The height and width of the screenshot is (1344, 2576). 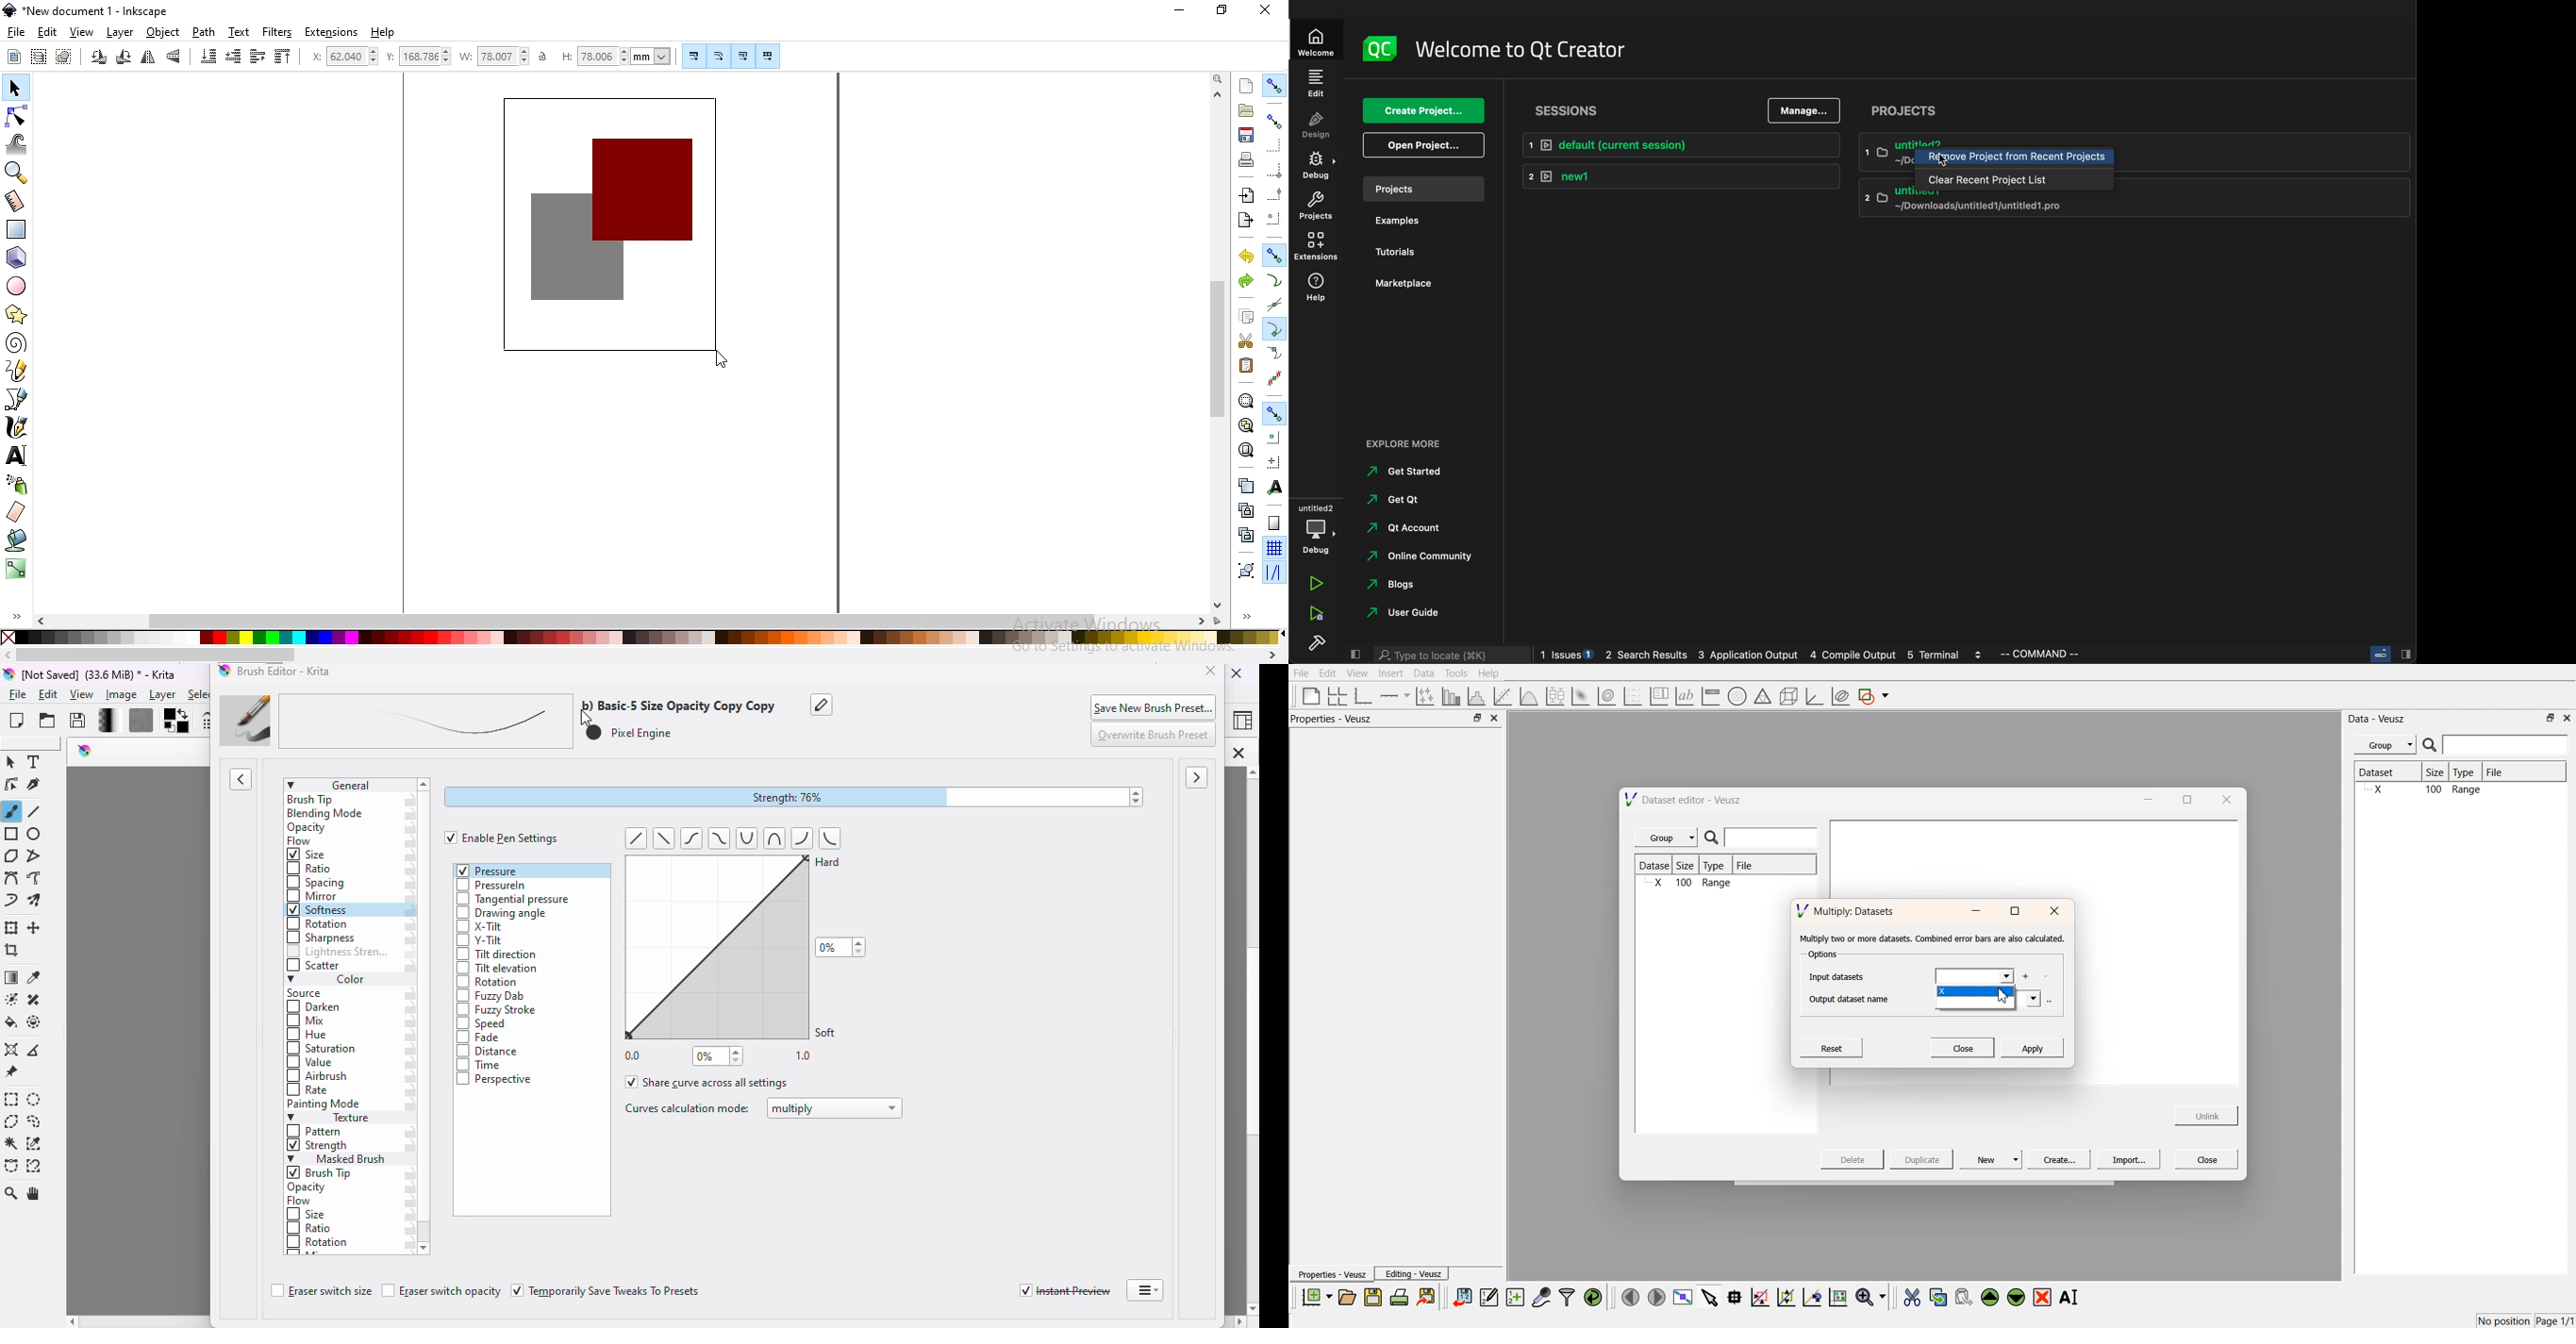 What do you see at coordinates (307, 868) in the screenshot?
I see `ratio` at bounding box center [307, 868].